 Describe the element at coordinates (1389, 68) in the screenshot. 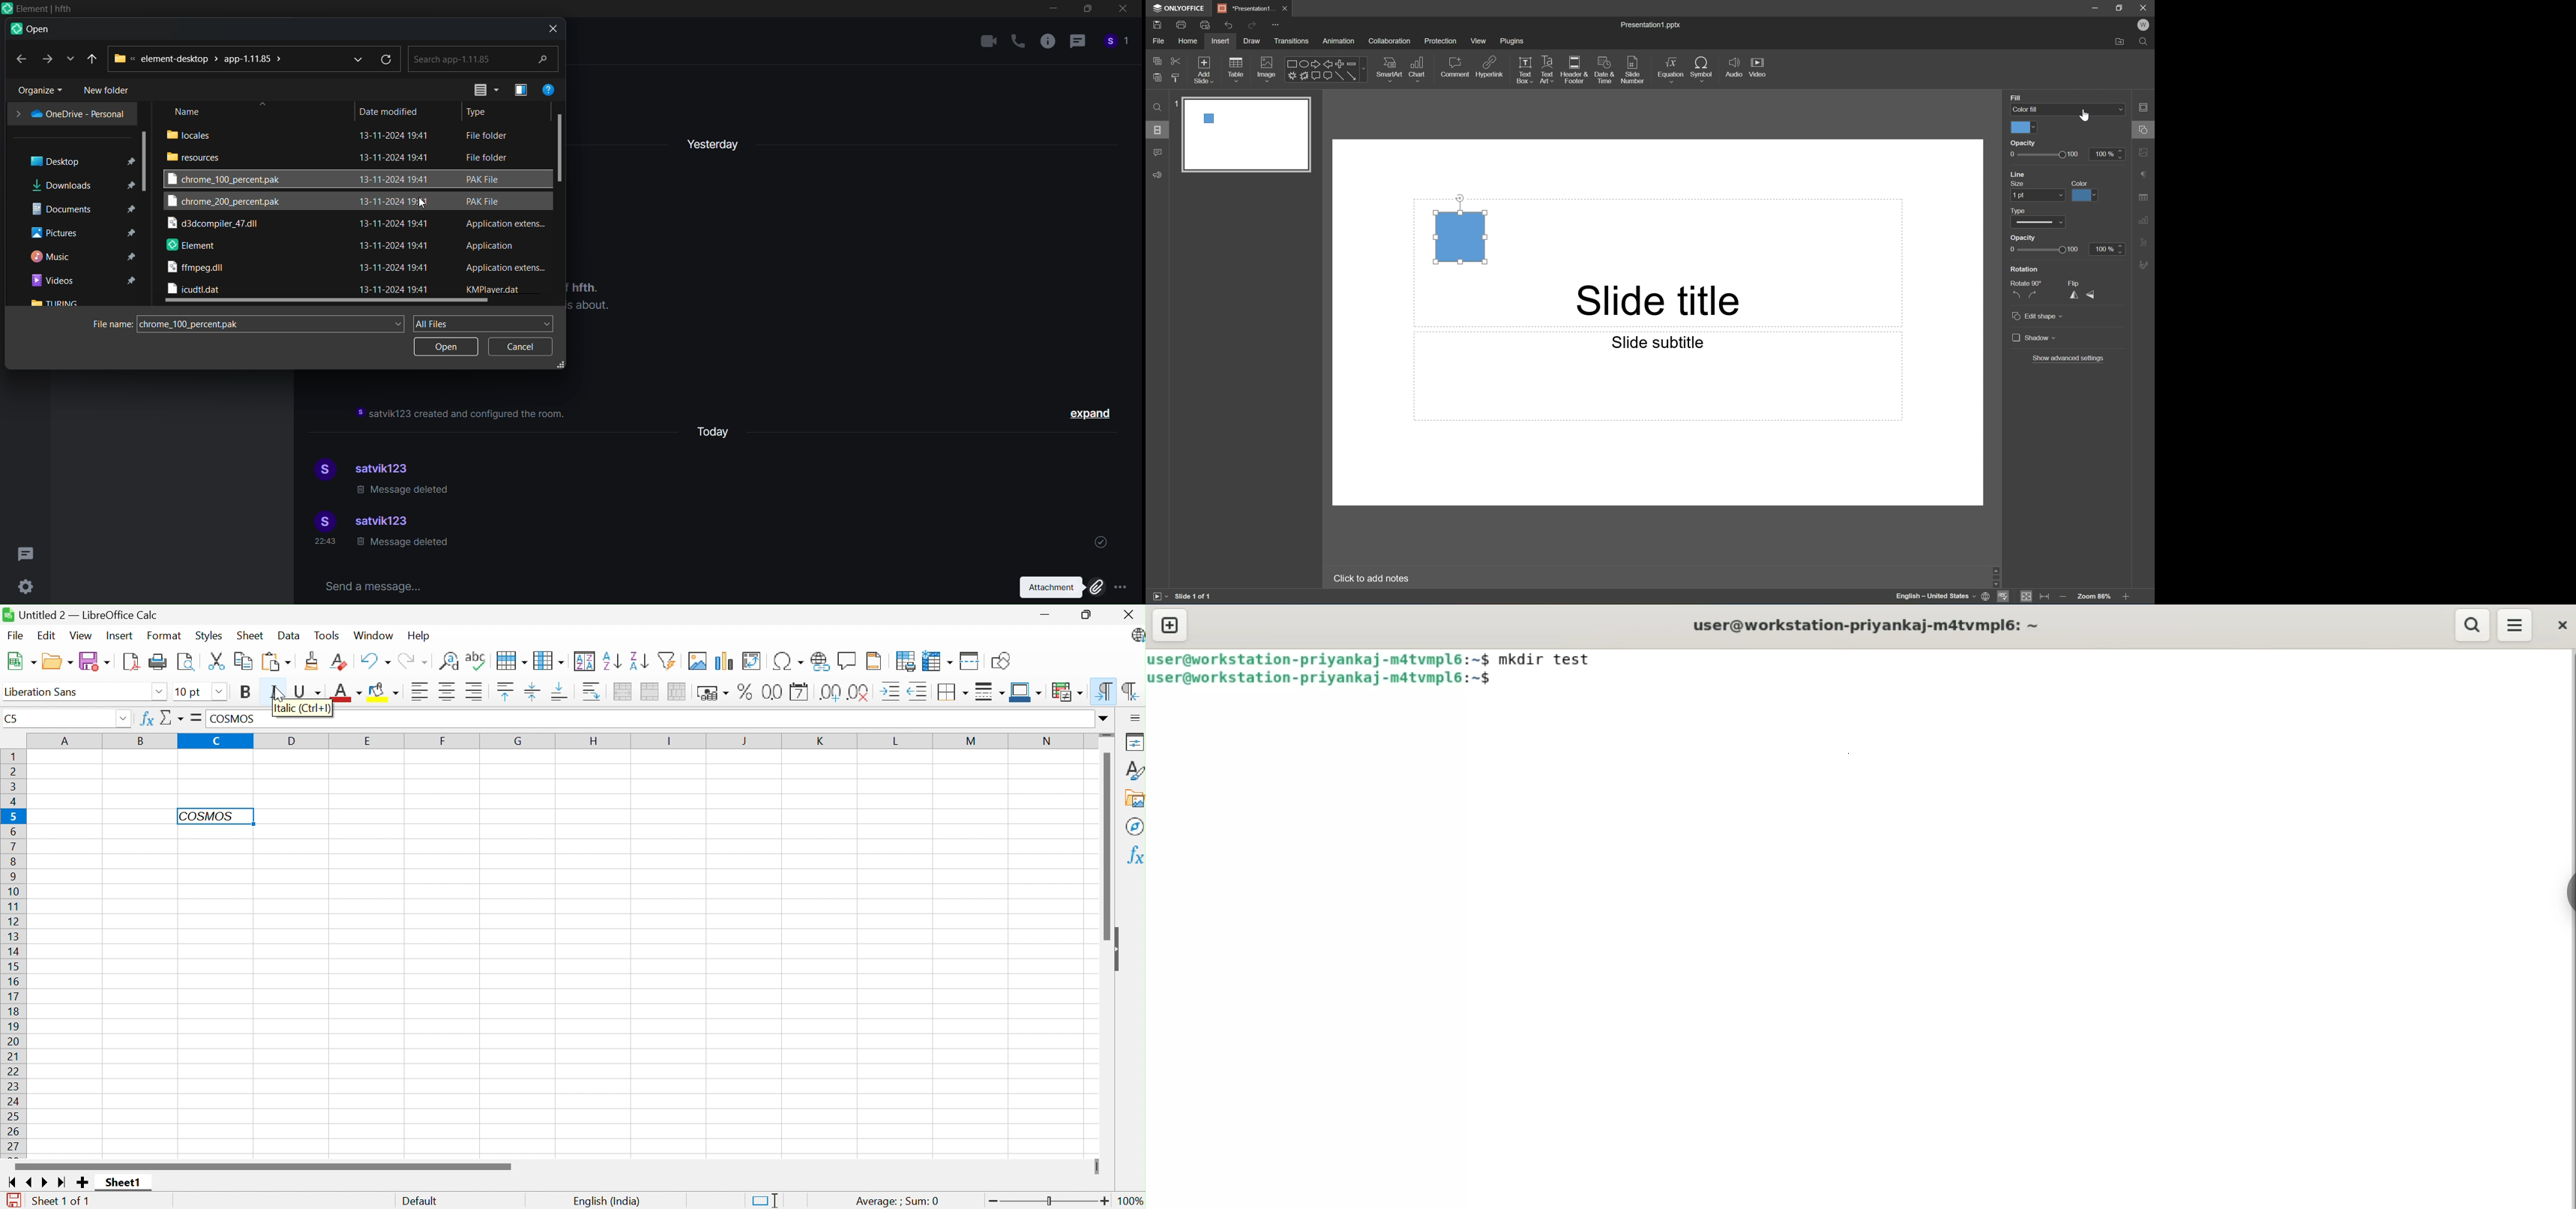

I see `SmartArt` at that location.